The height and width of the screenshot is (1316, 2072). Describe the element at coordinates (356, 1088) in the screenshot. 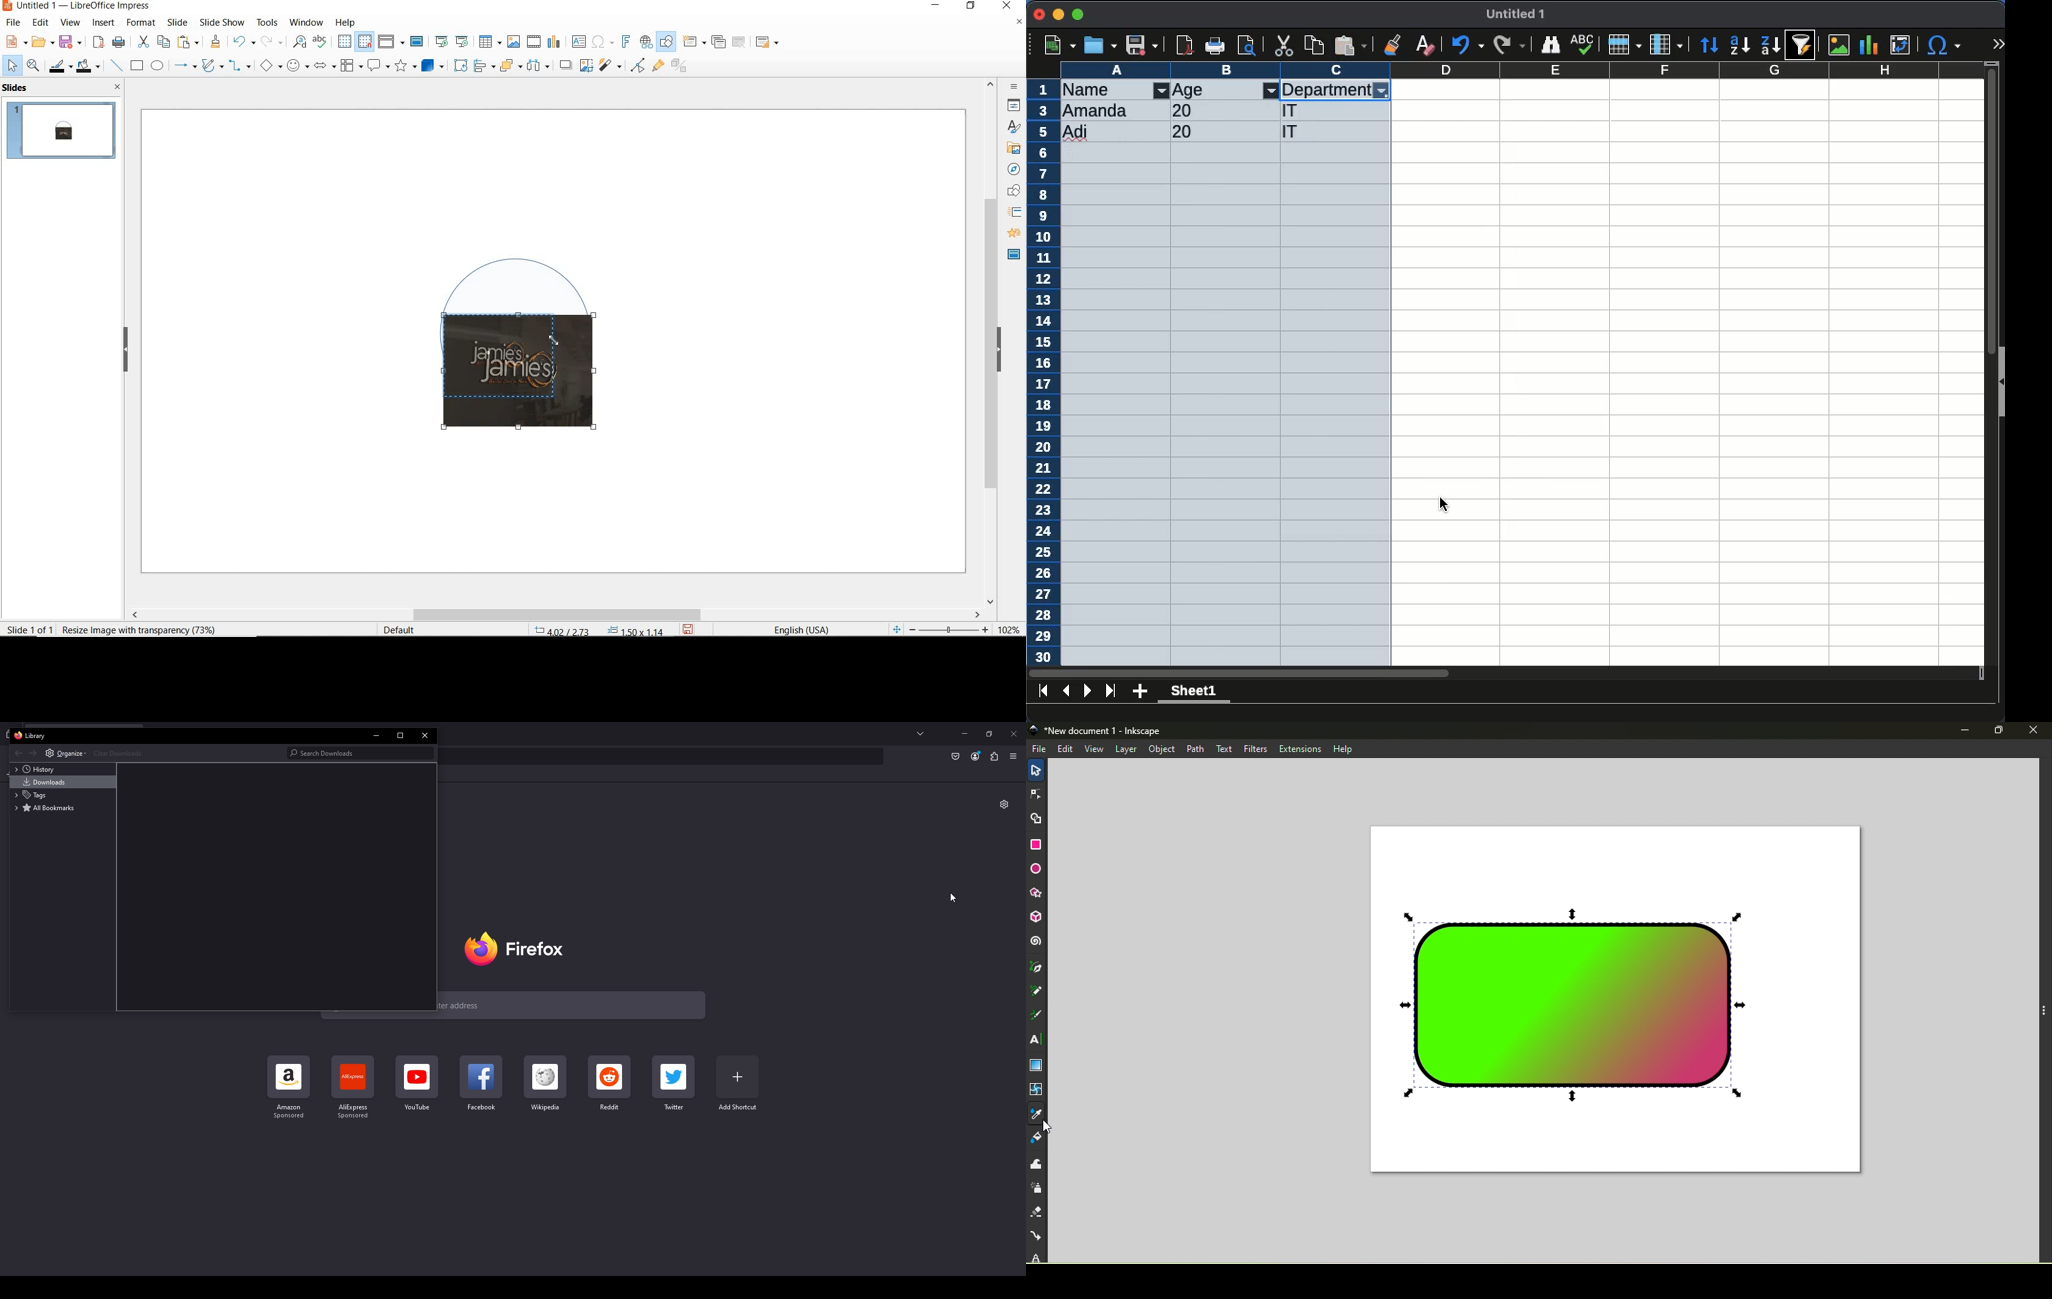

I see `Ali express` at that location.